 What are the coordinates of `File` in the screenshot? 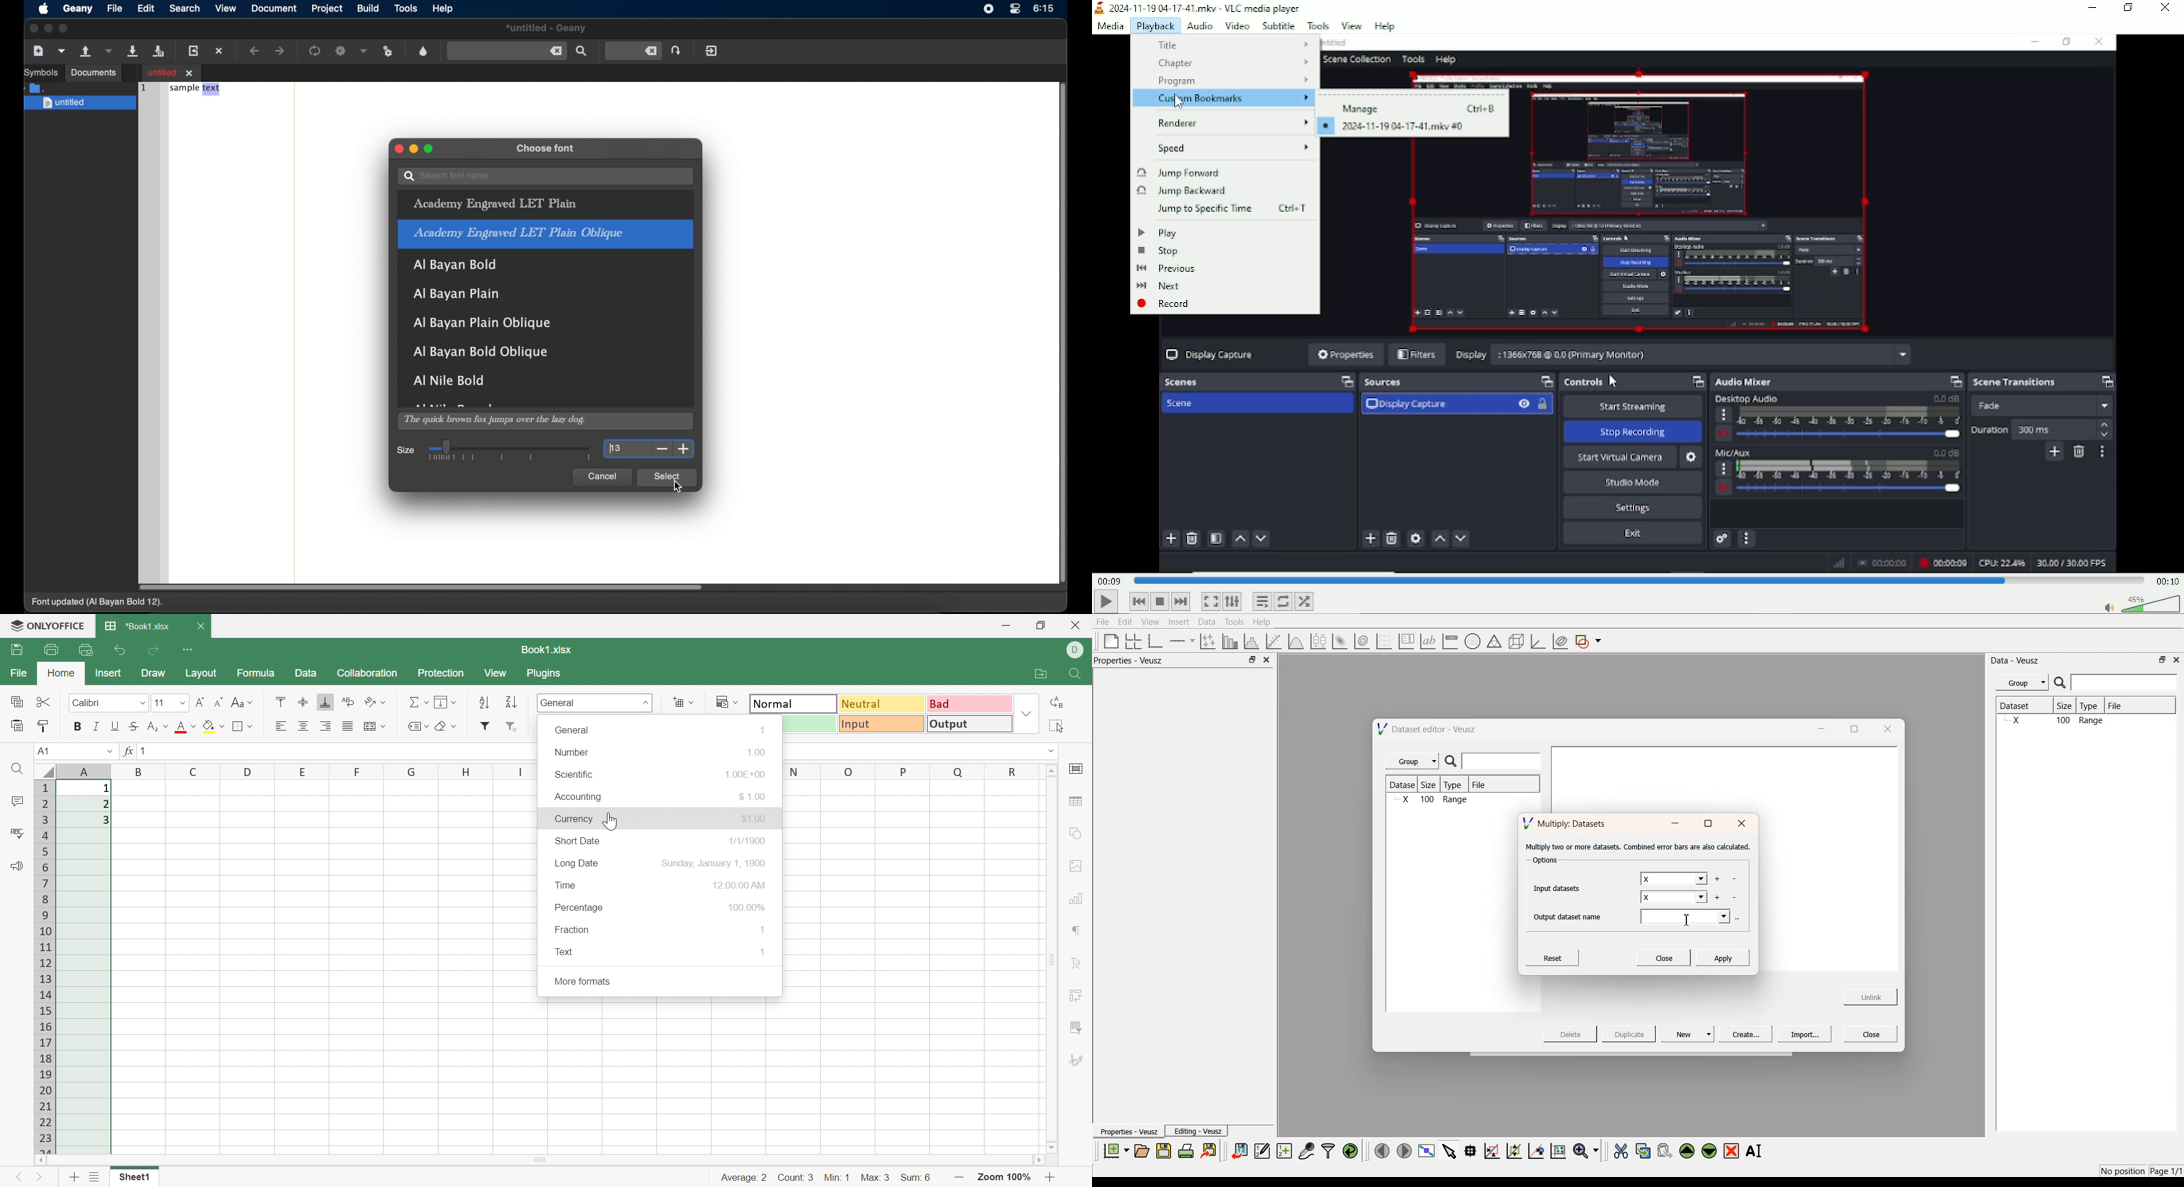 It's located at (21, 673).